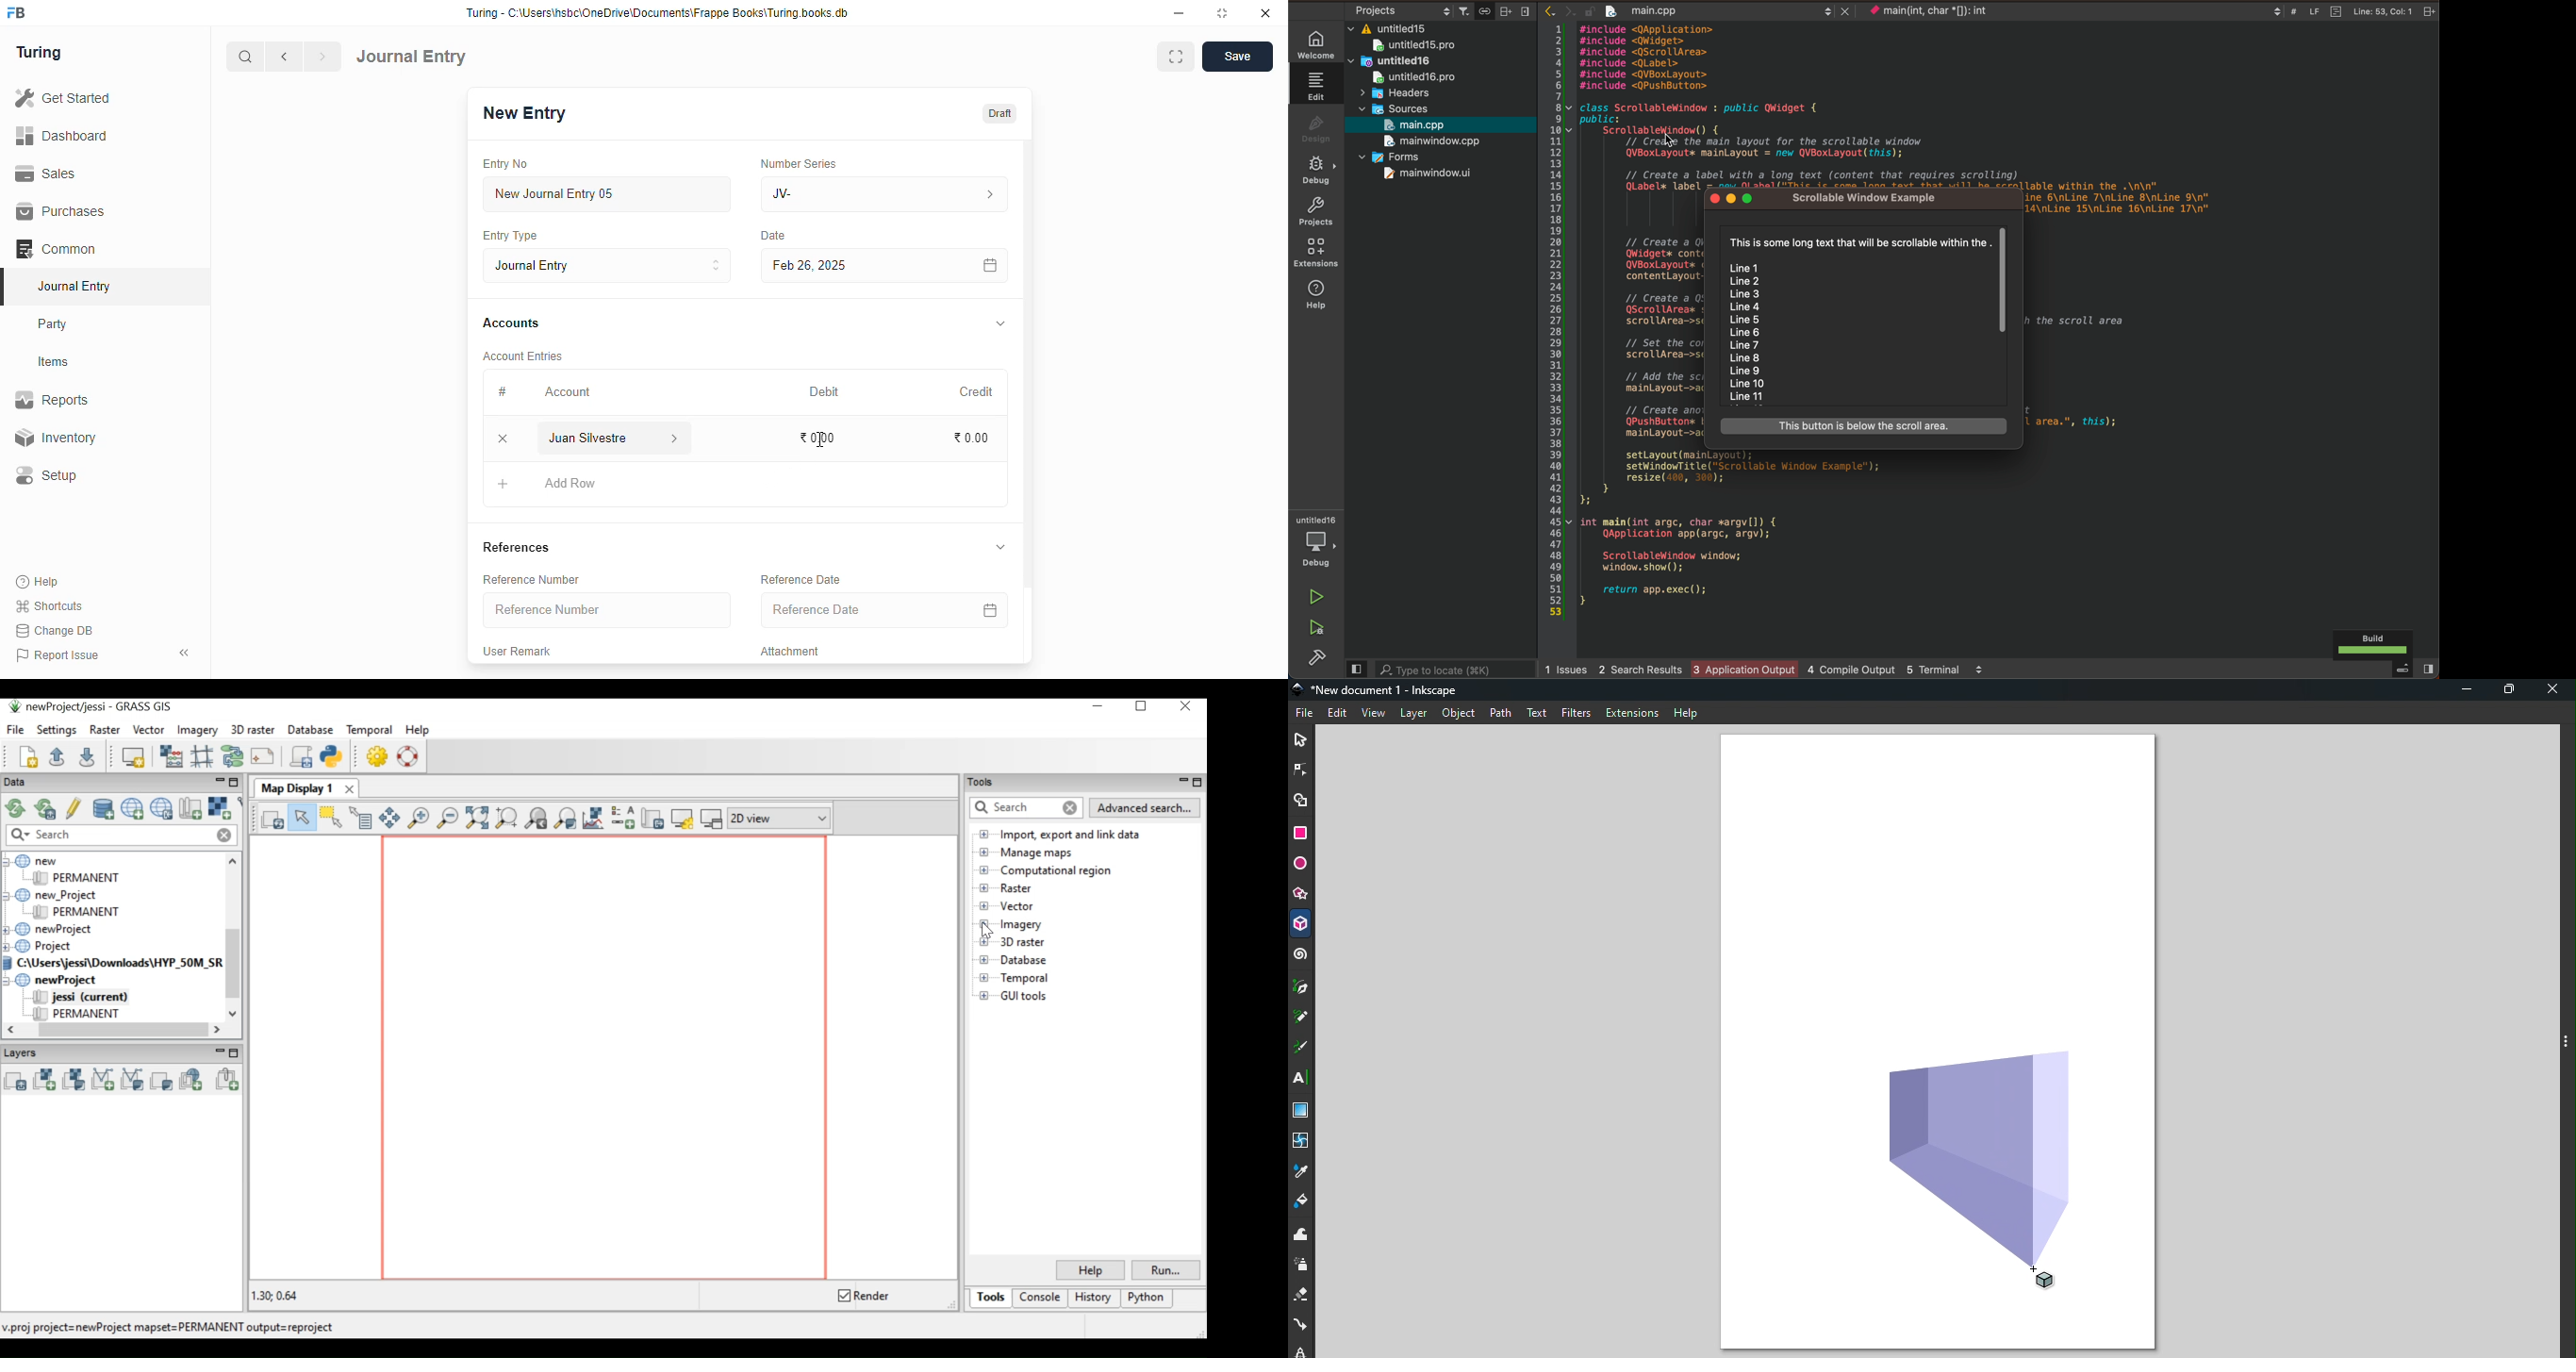 Image resolution: width=2576 pixels, height=1372 pixels. What do you see at coordinates (1180, 13) in the screenshot?
I see `minimize` at bounding box center [1180, 13].